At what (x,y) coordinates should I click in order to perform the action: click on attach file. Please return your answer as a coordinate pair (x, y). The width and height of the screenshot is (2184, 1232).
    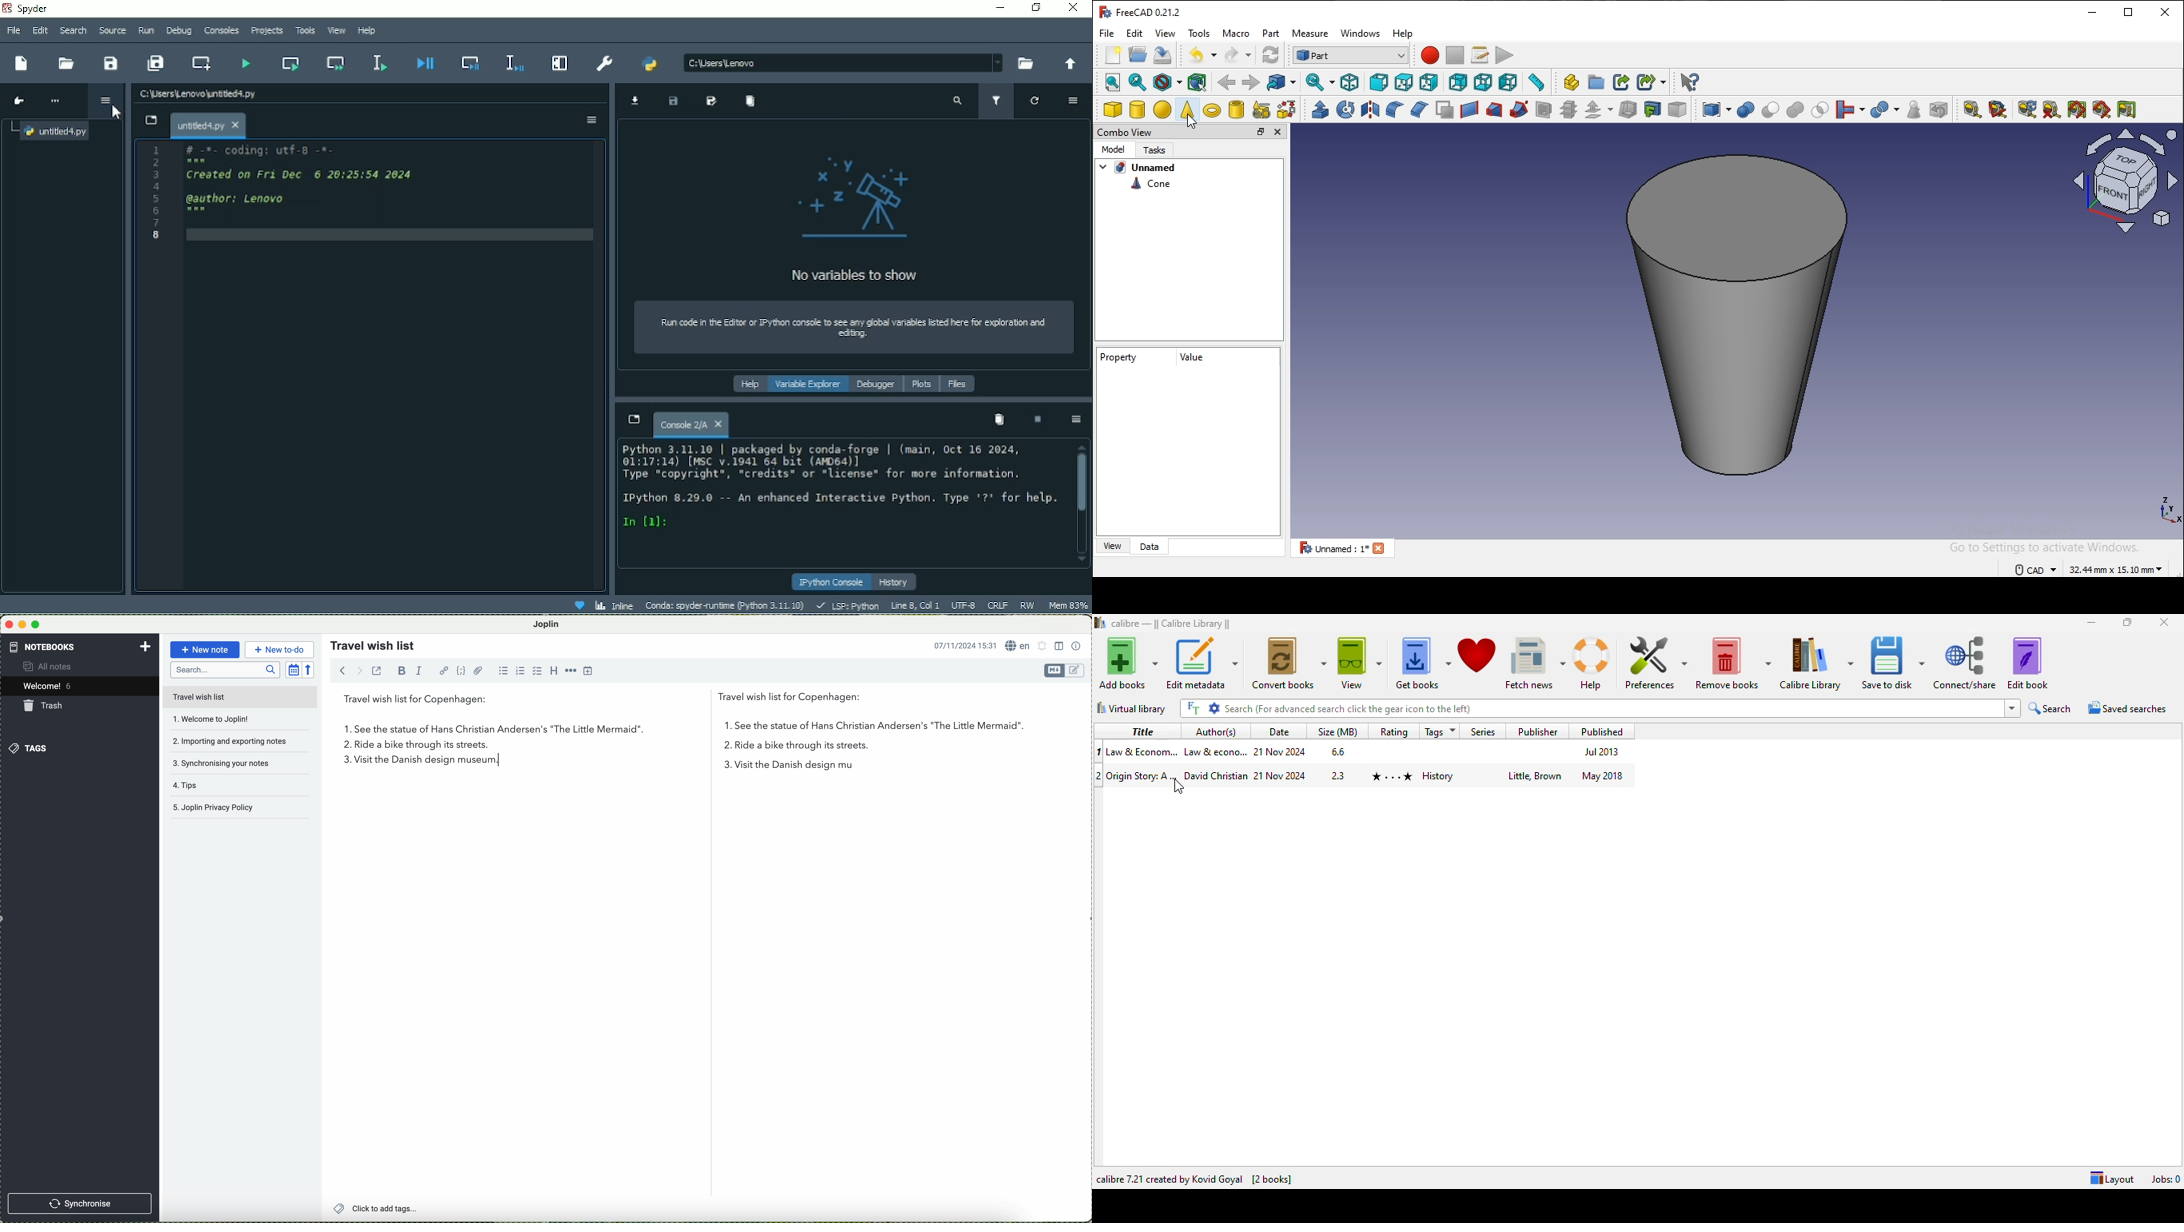
    Looking at the image, I should click on (478, 670).